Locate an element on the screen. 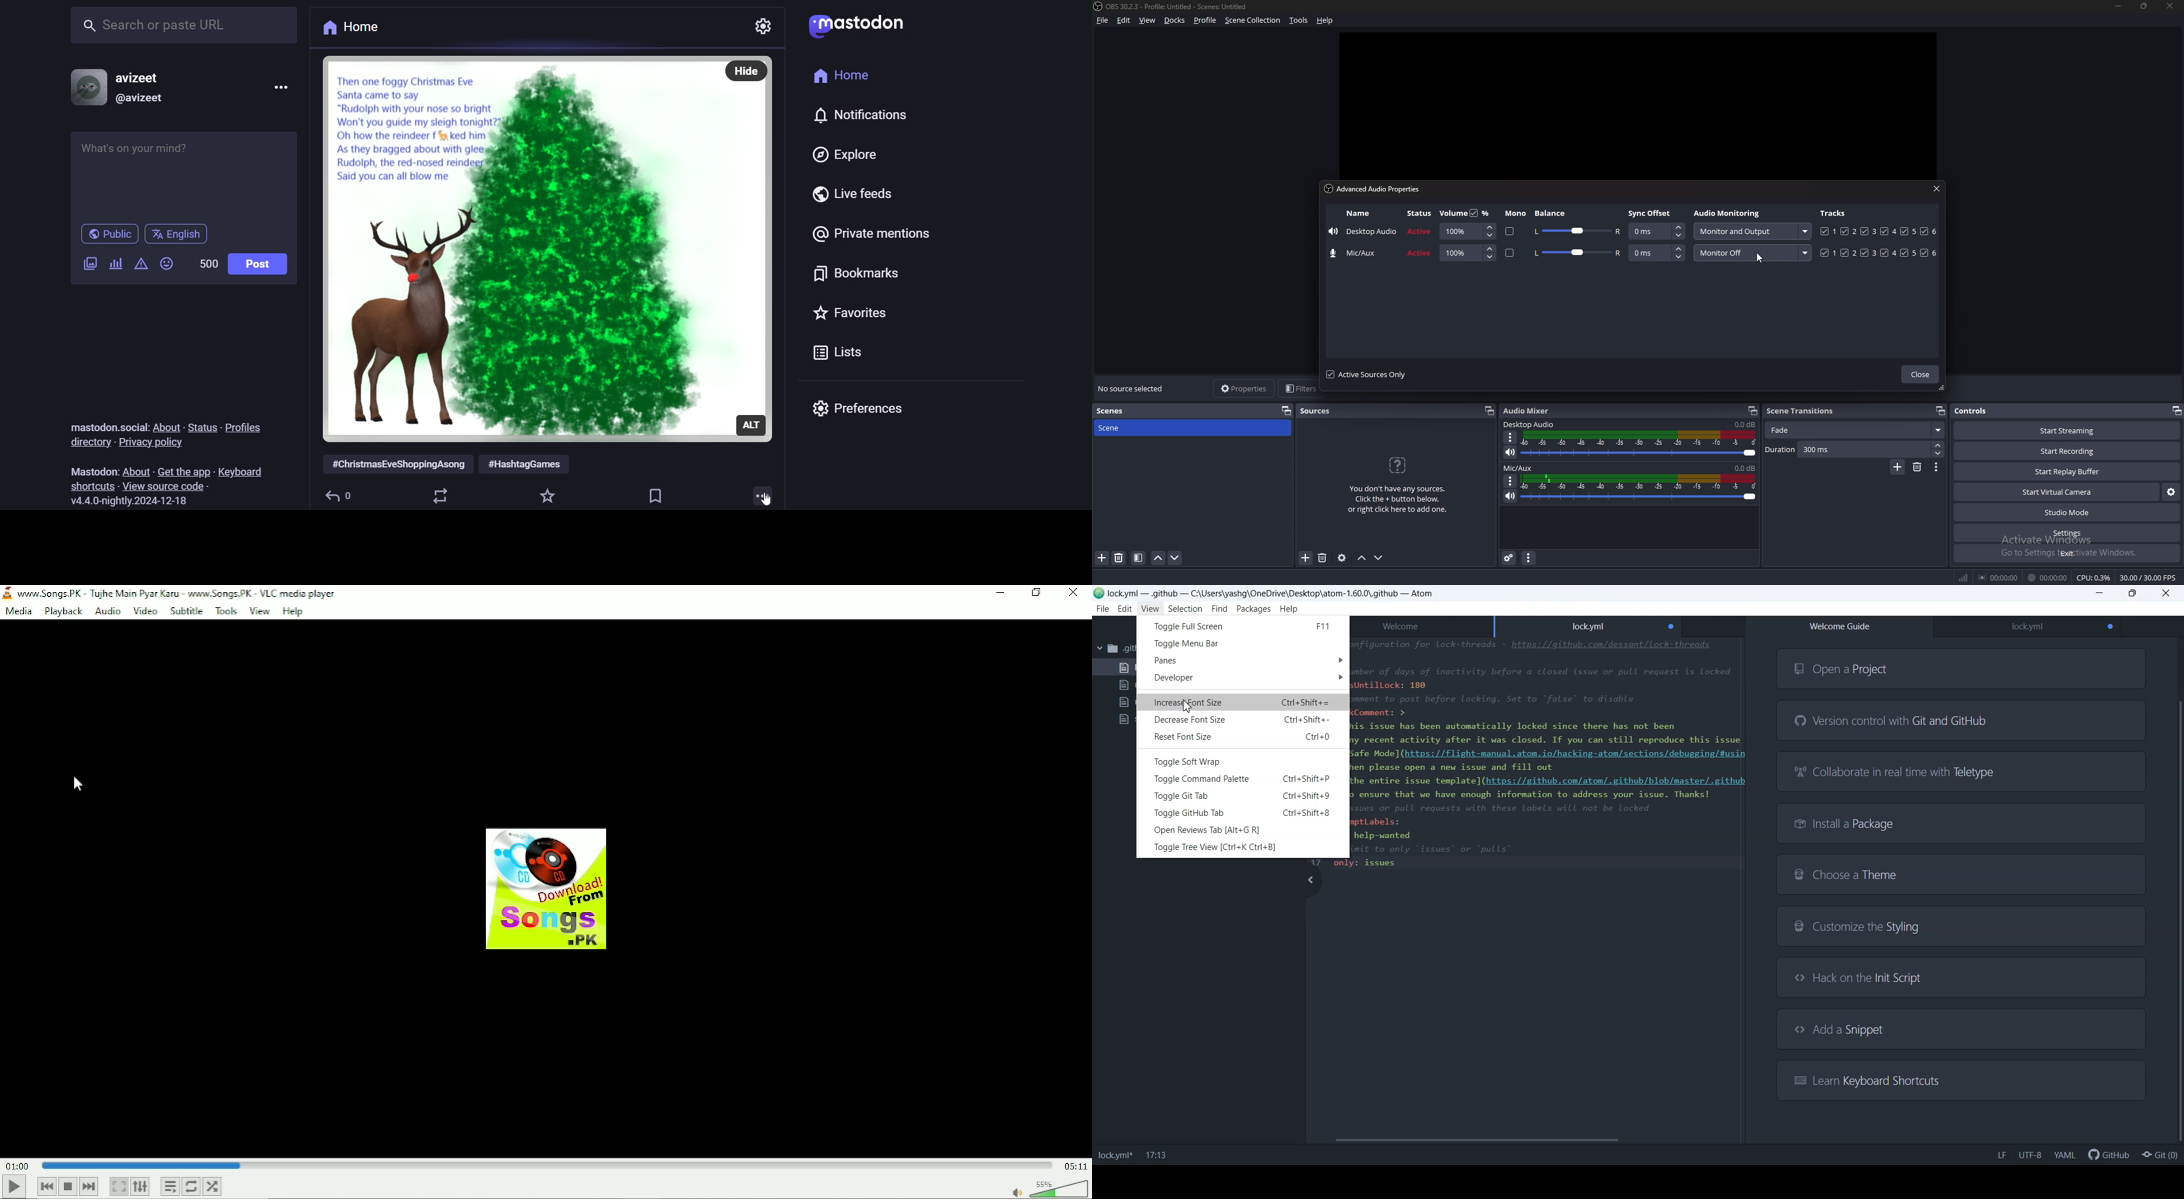 The height and width of the screenshot is (1204, 2184). controls is located at coordinates (1974, 411).